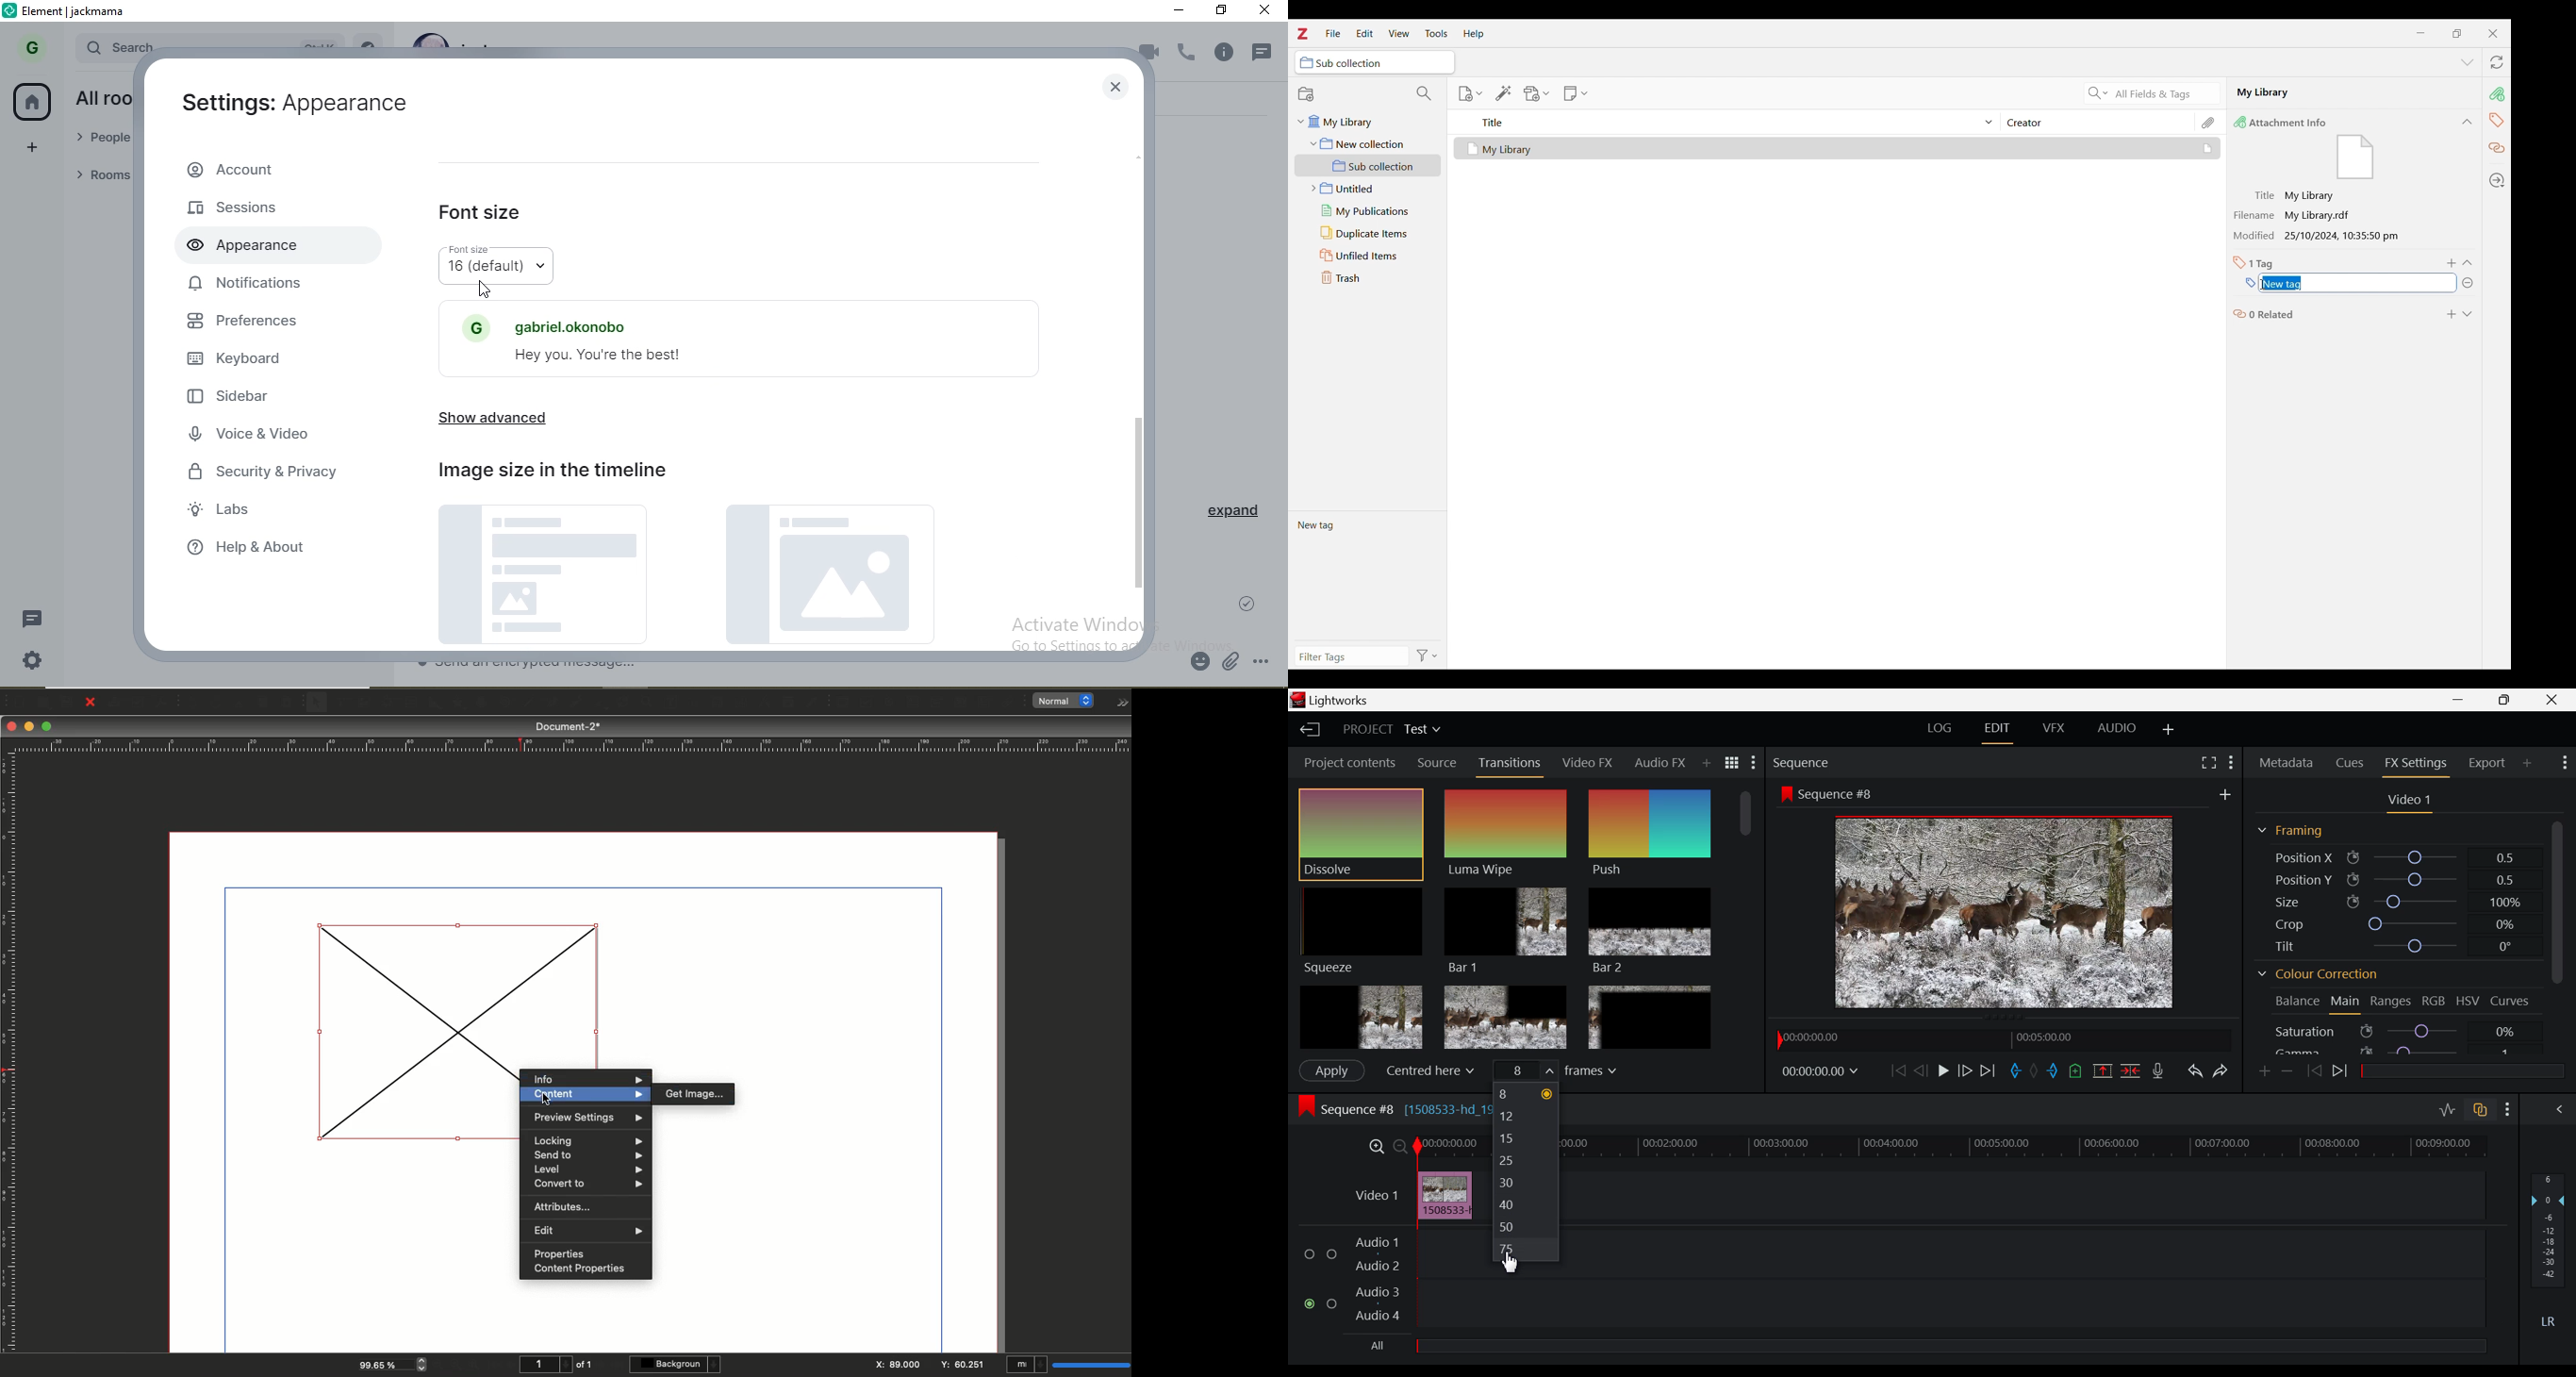 This screenshot has width=2576, height=1400. What do you see at coordinates (2435, 1003) in the screenshot?
I see `RGB` at bounding box center [2435, 1003].